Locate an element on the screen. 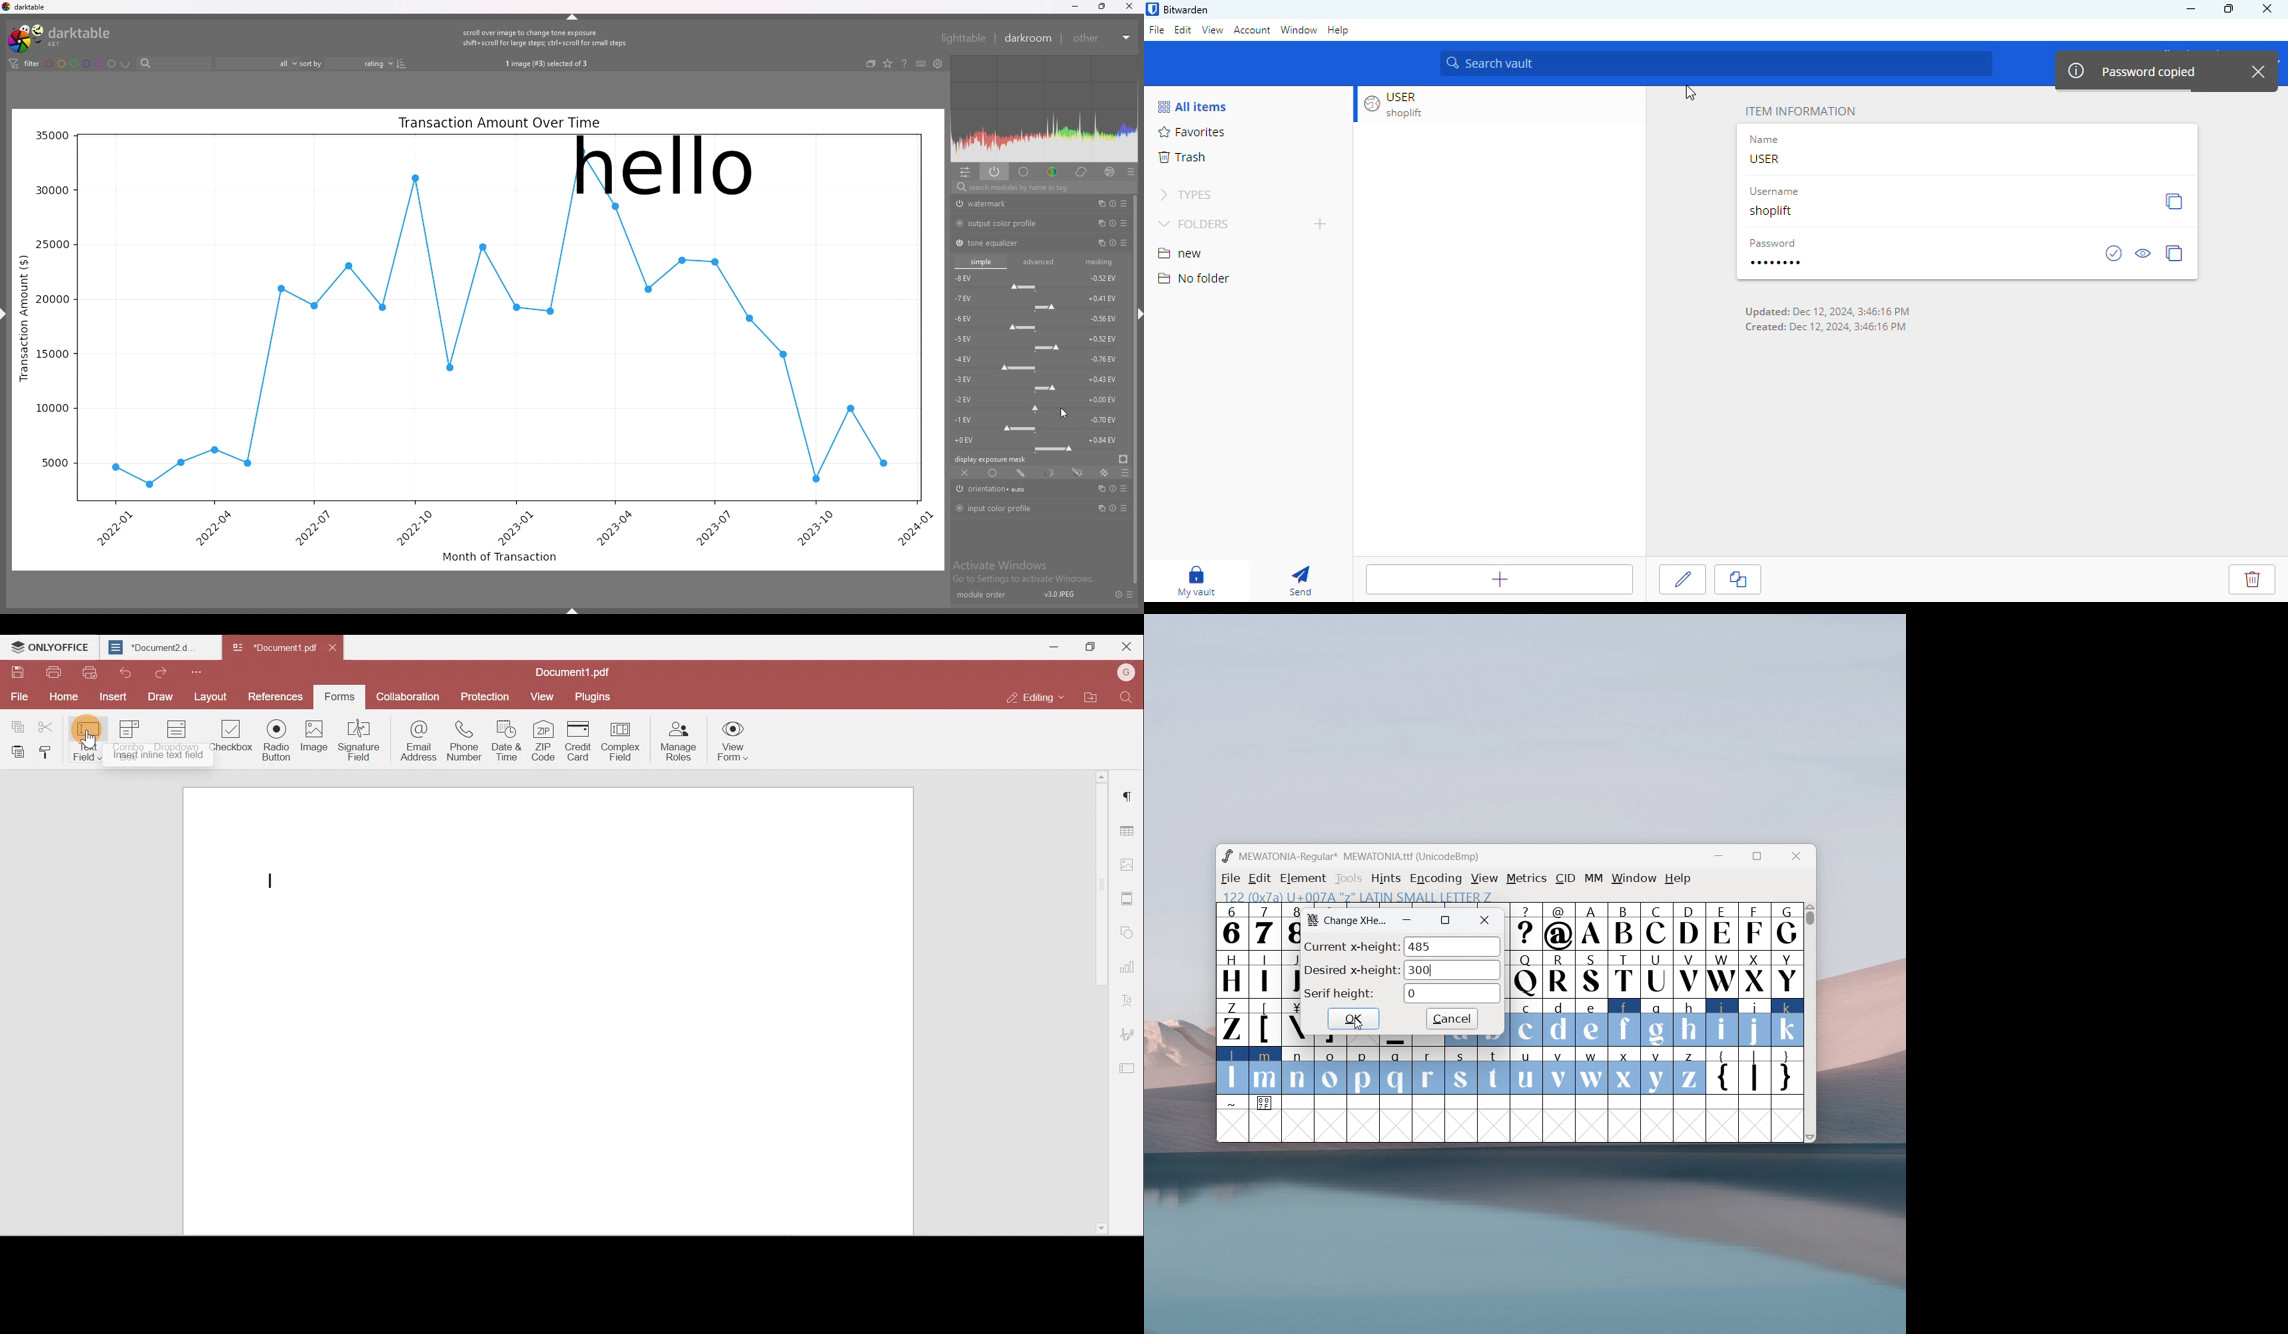  module order is located at coordinates (984, 596).